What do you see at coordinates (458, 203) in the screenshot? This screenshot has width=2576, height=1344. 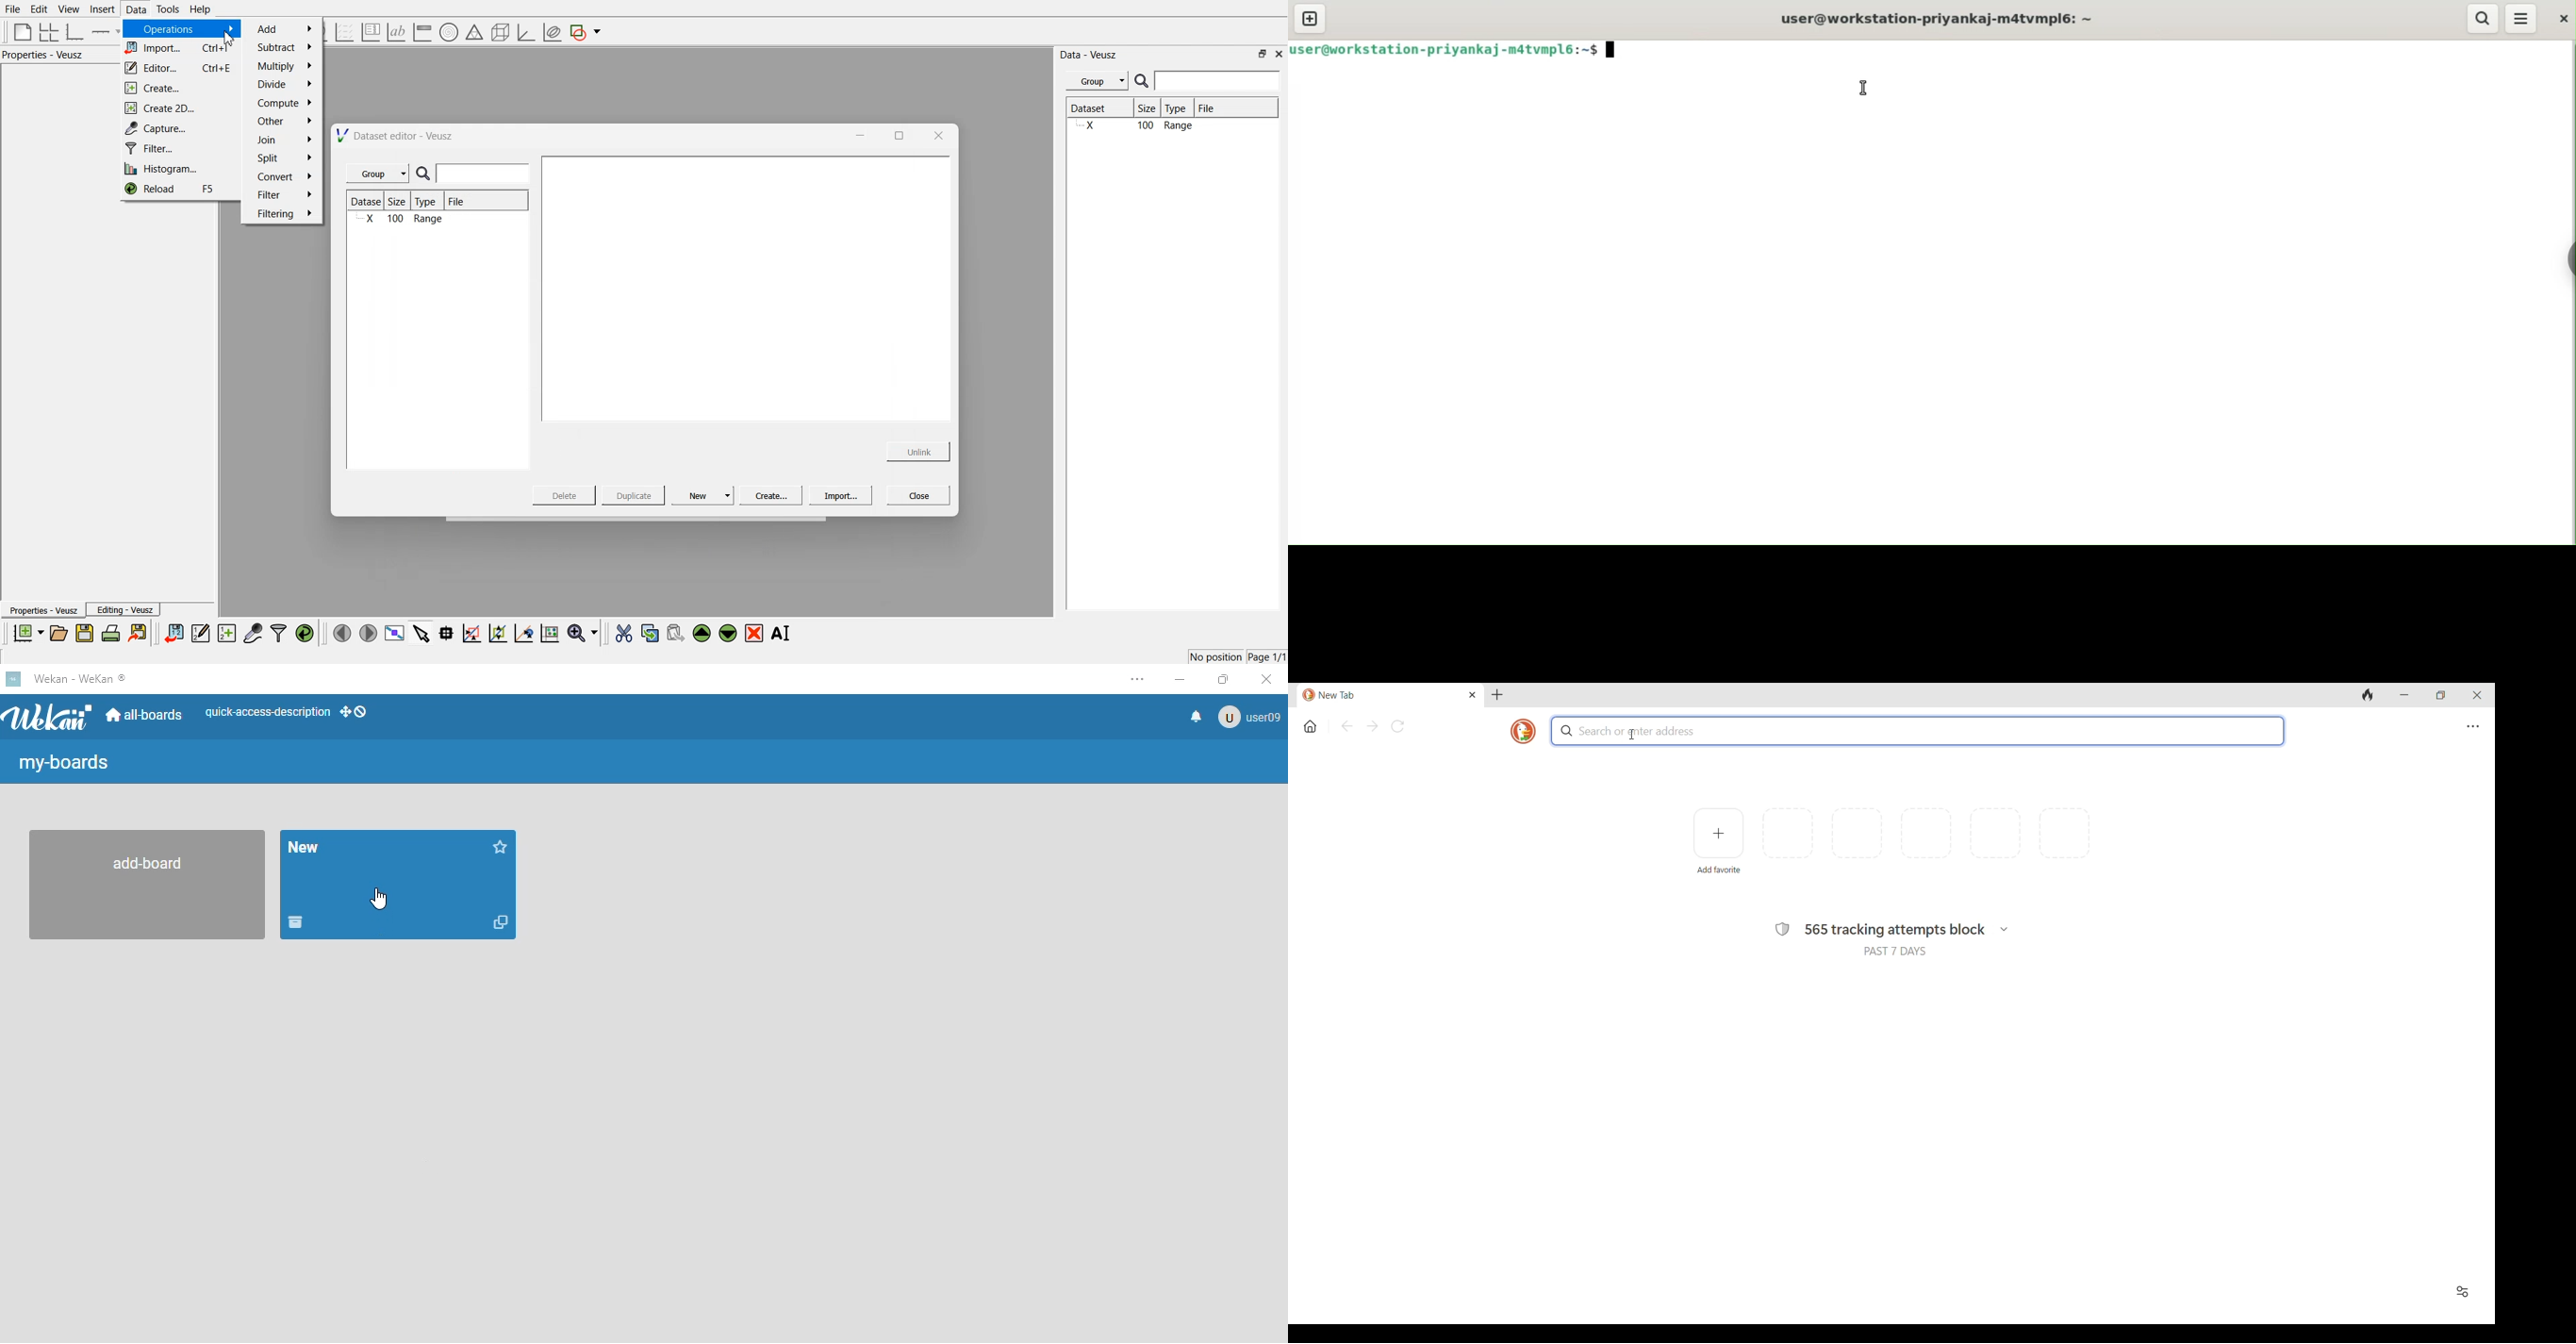 I see `File` at bounding box center [458, 203].